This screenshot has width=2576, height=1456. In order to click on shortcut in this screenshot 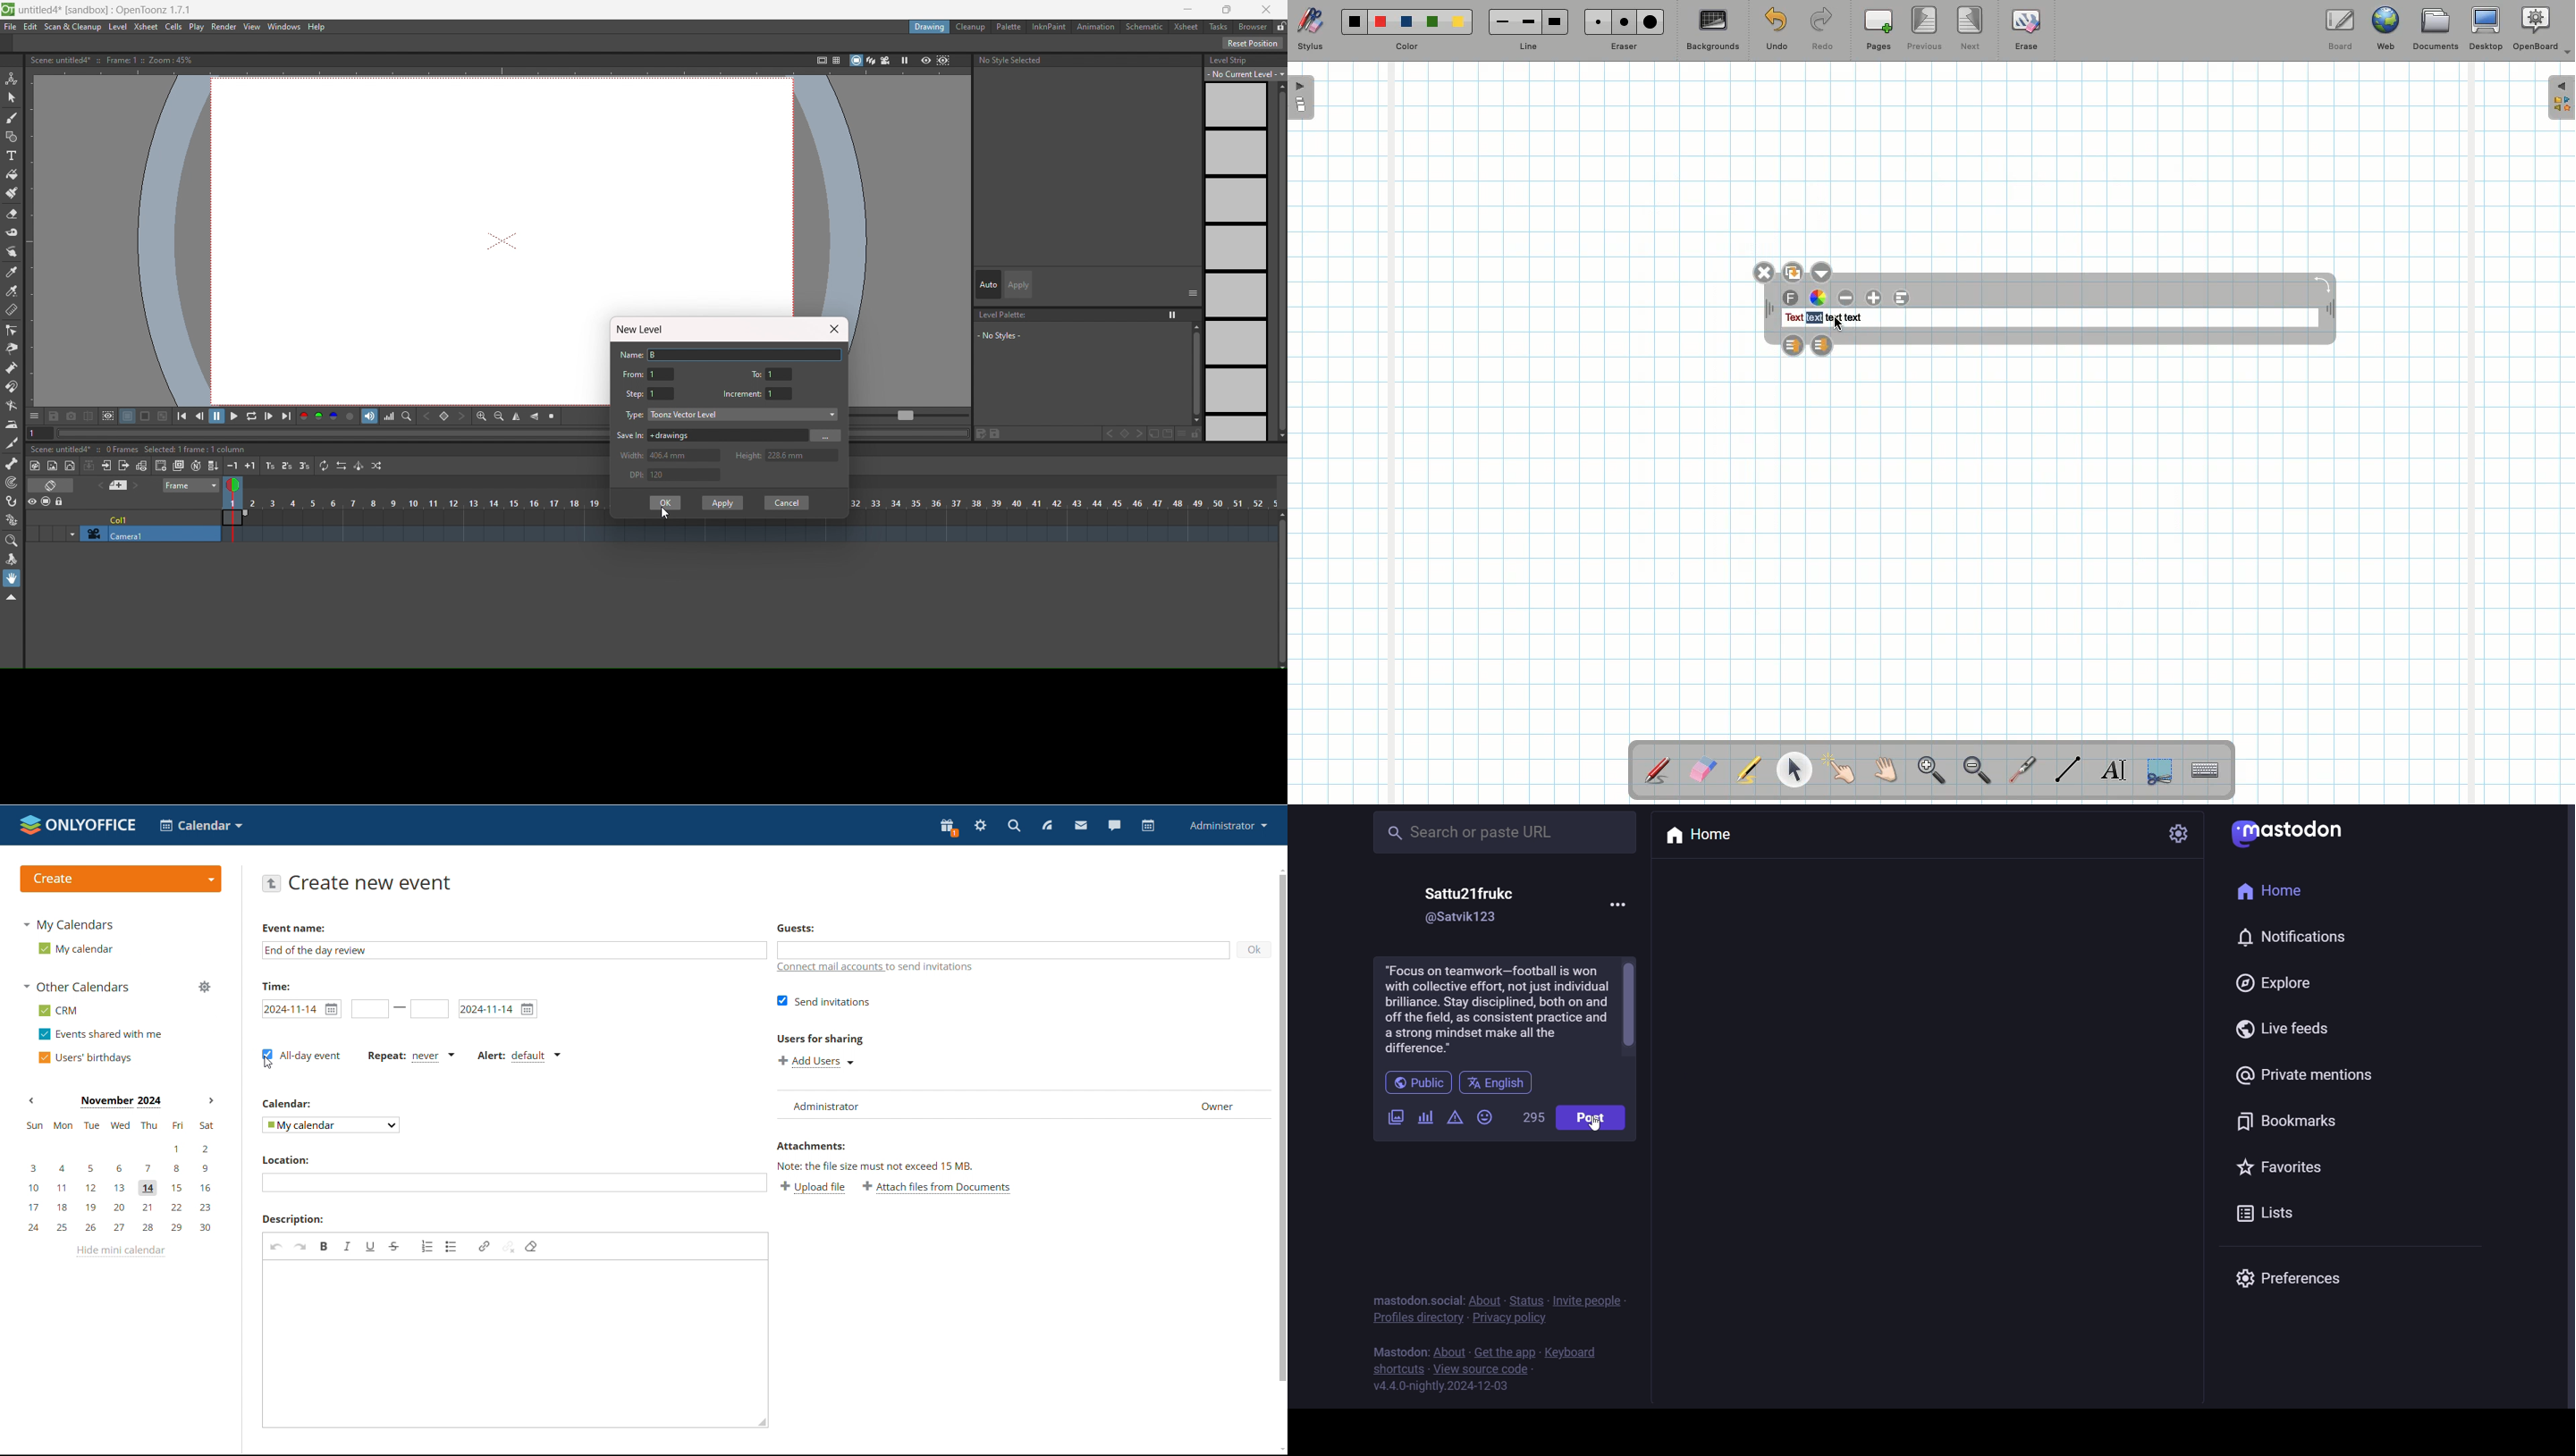, I will do `click(1396, 1368)`.